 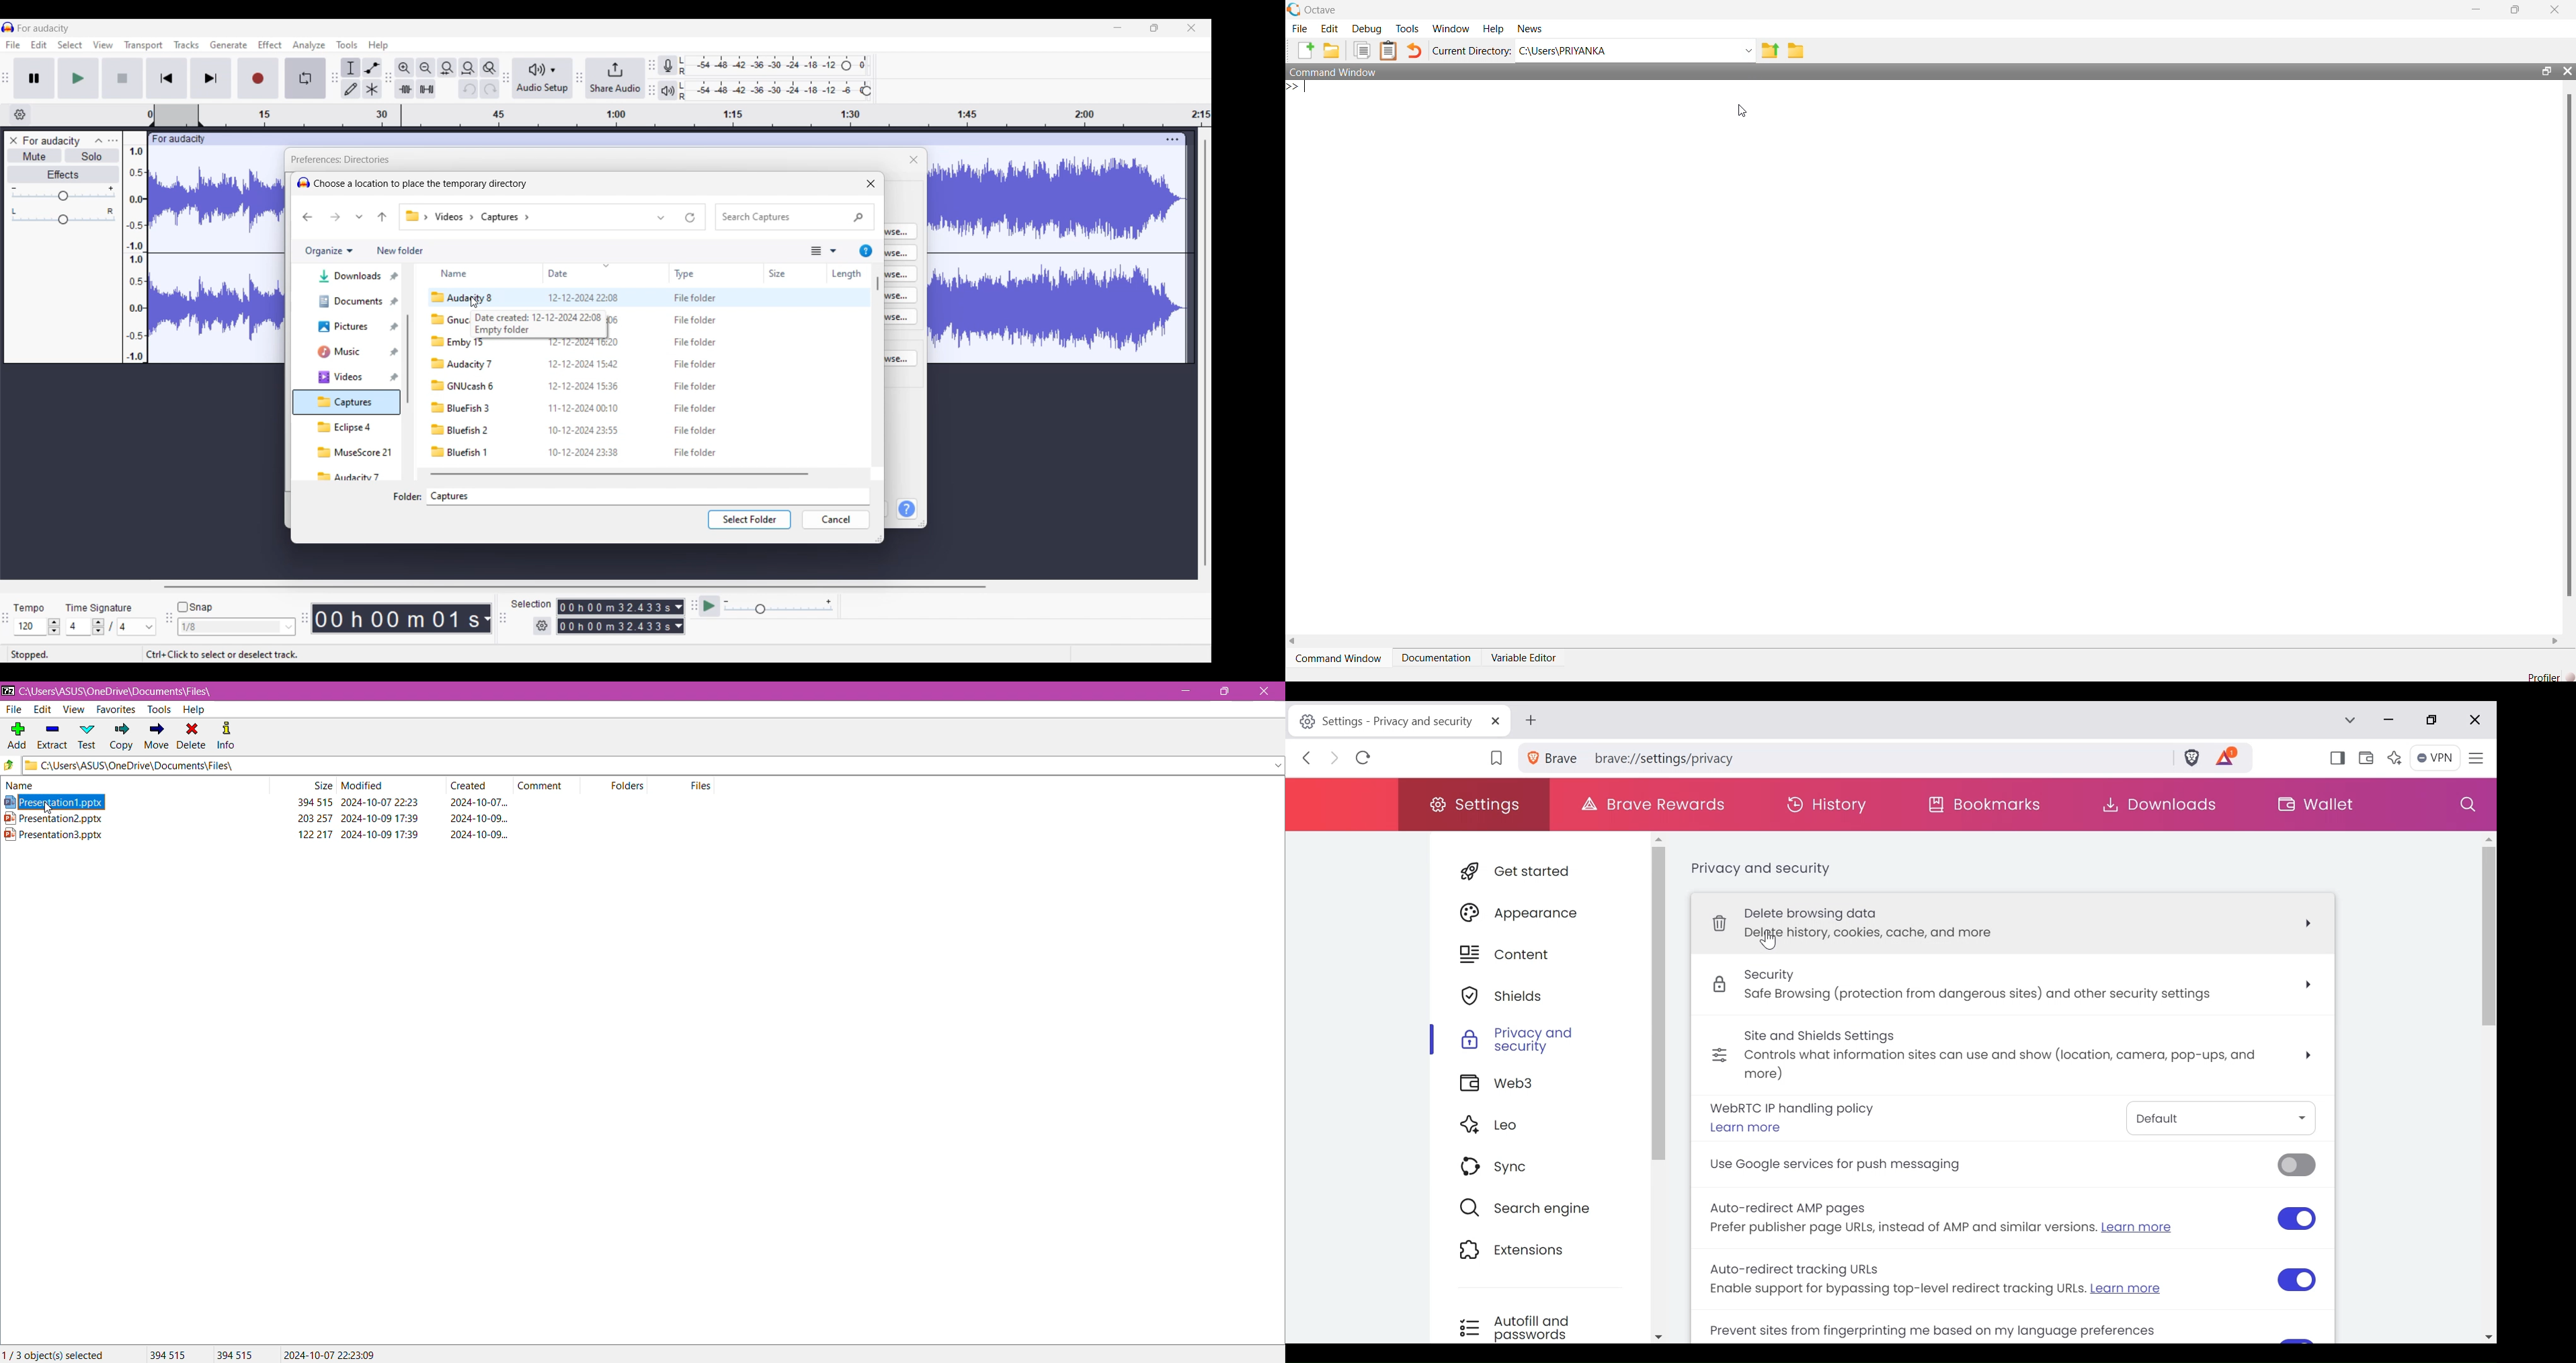 What do you see at coordinates (847, 274) in the screenshot?
I see `Length column` at bounding box center [847, 274].